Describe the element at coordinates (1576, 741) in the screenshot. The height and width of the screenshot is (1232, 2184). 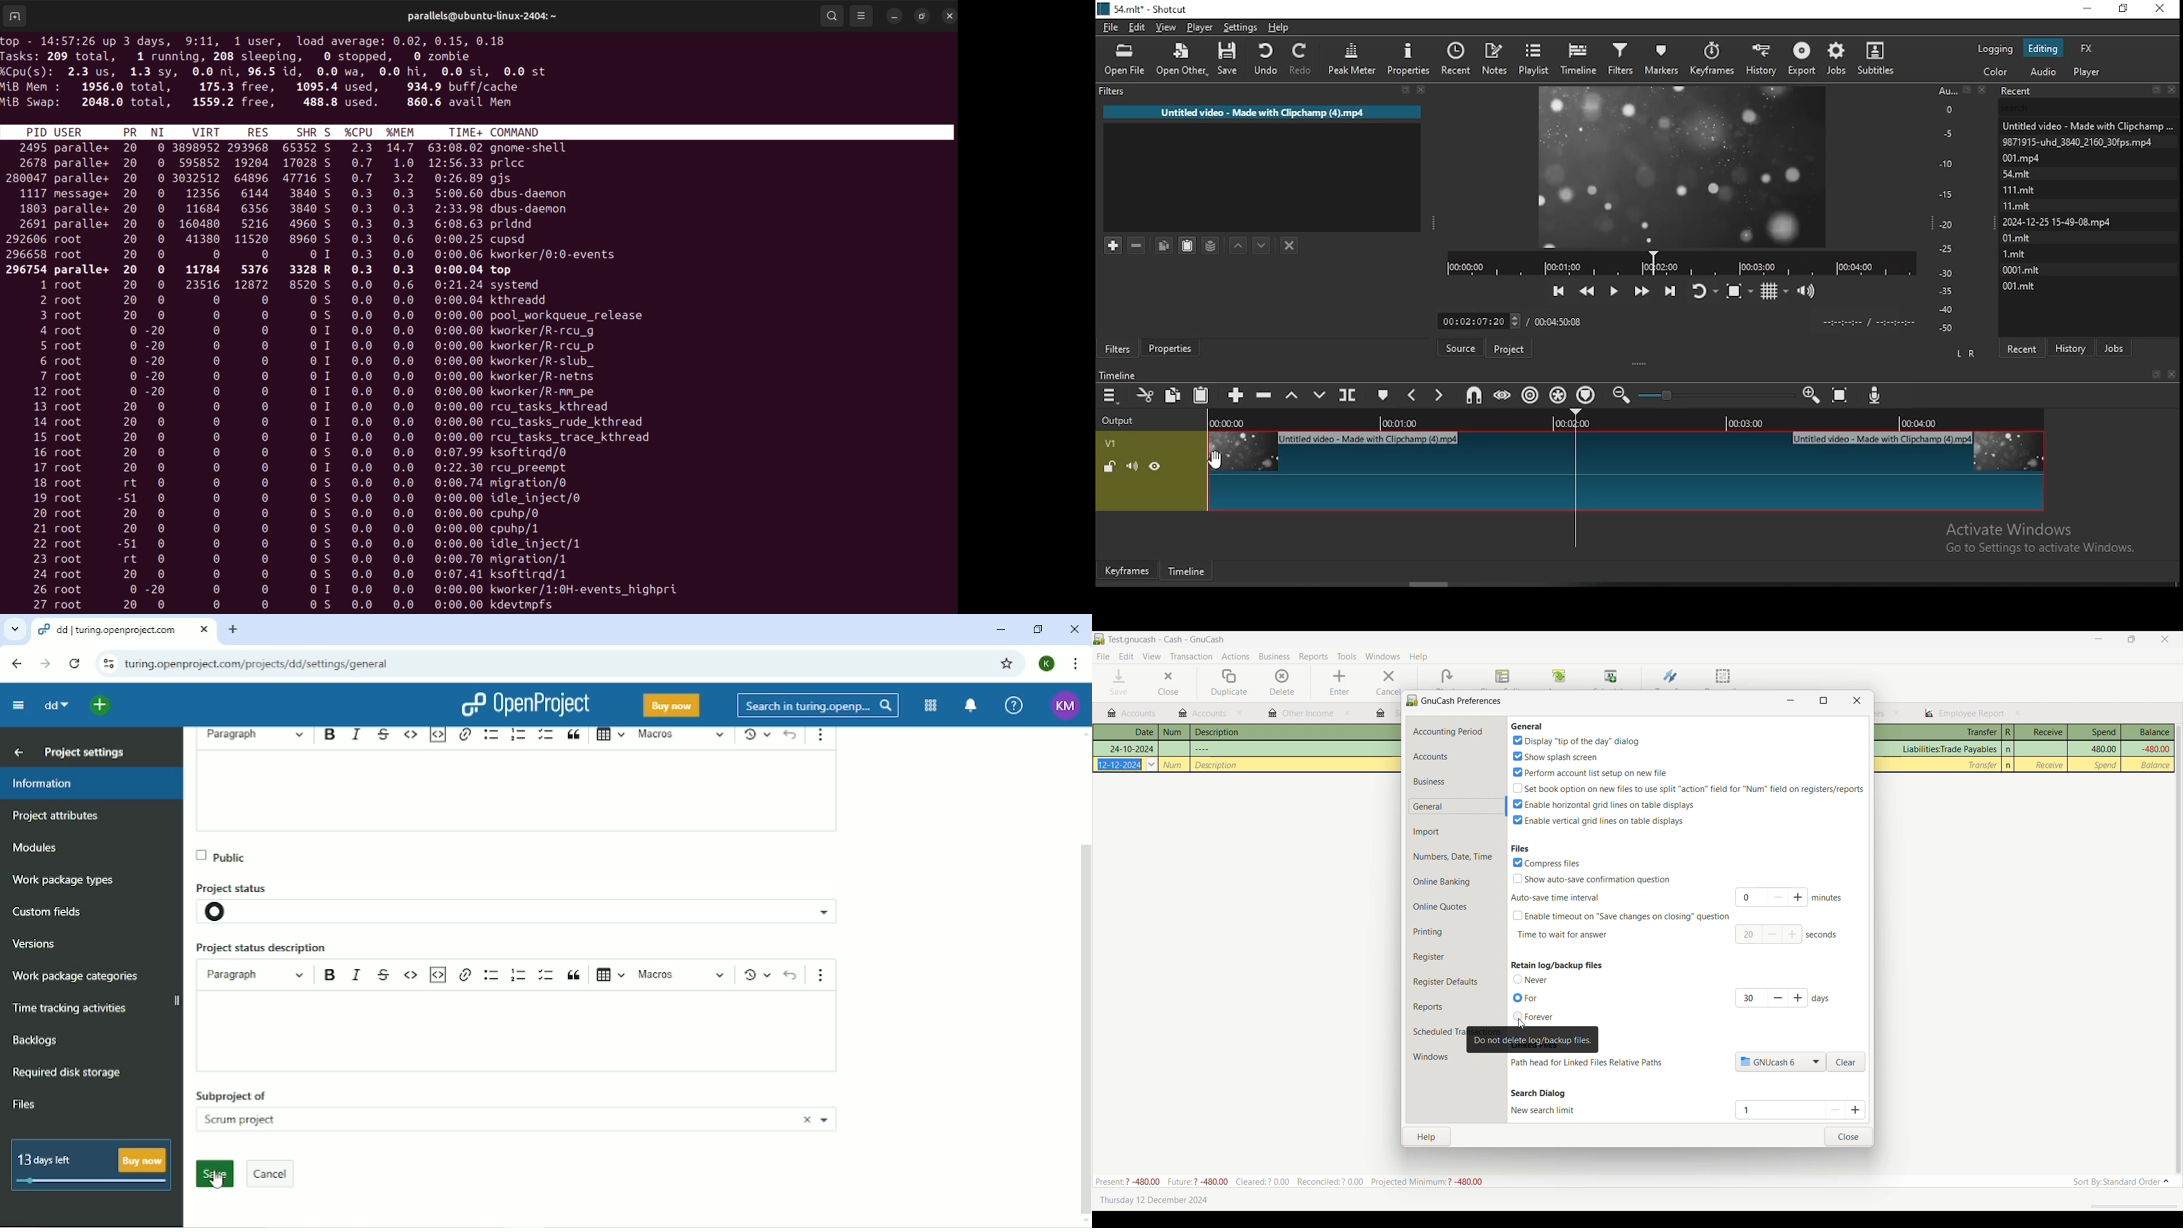
I see `display` at that location.